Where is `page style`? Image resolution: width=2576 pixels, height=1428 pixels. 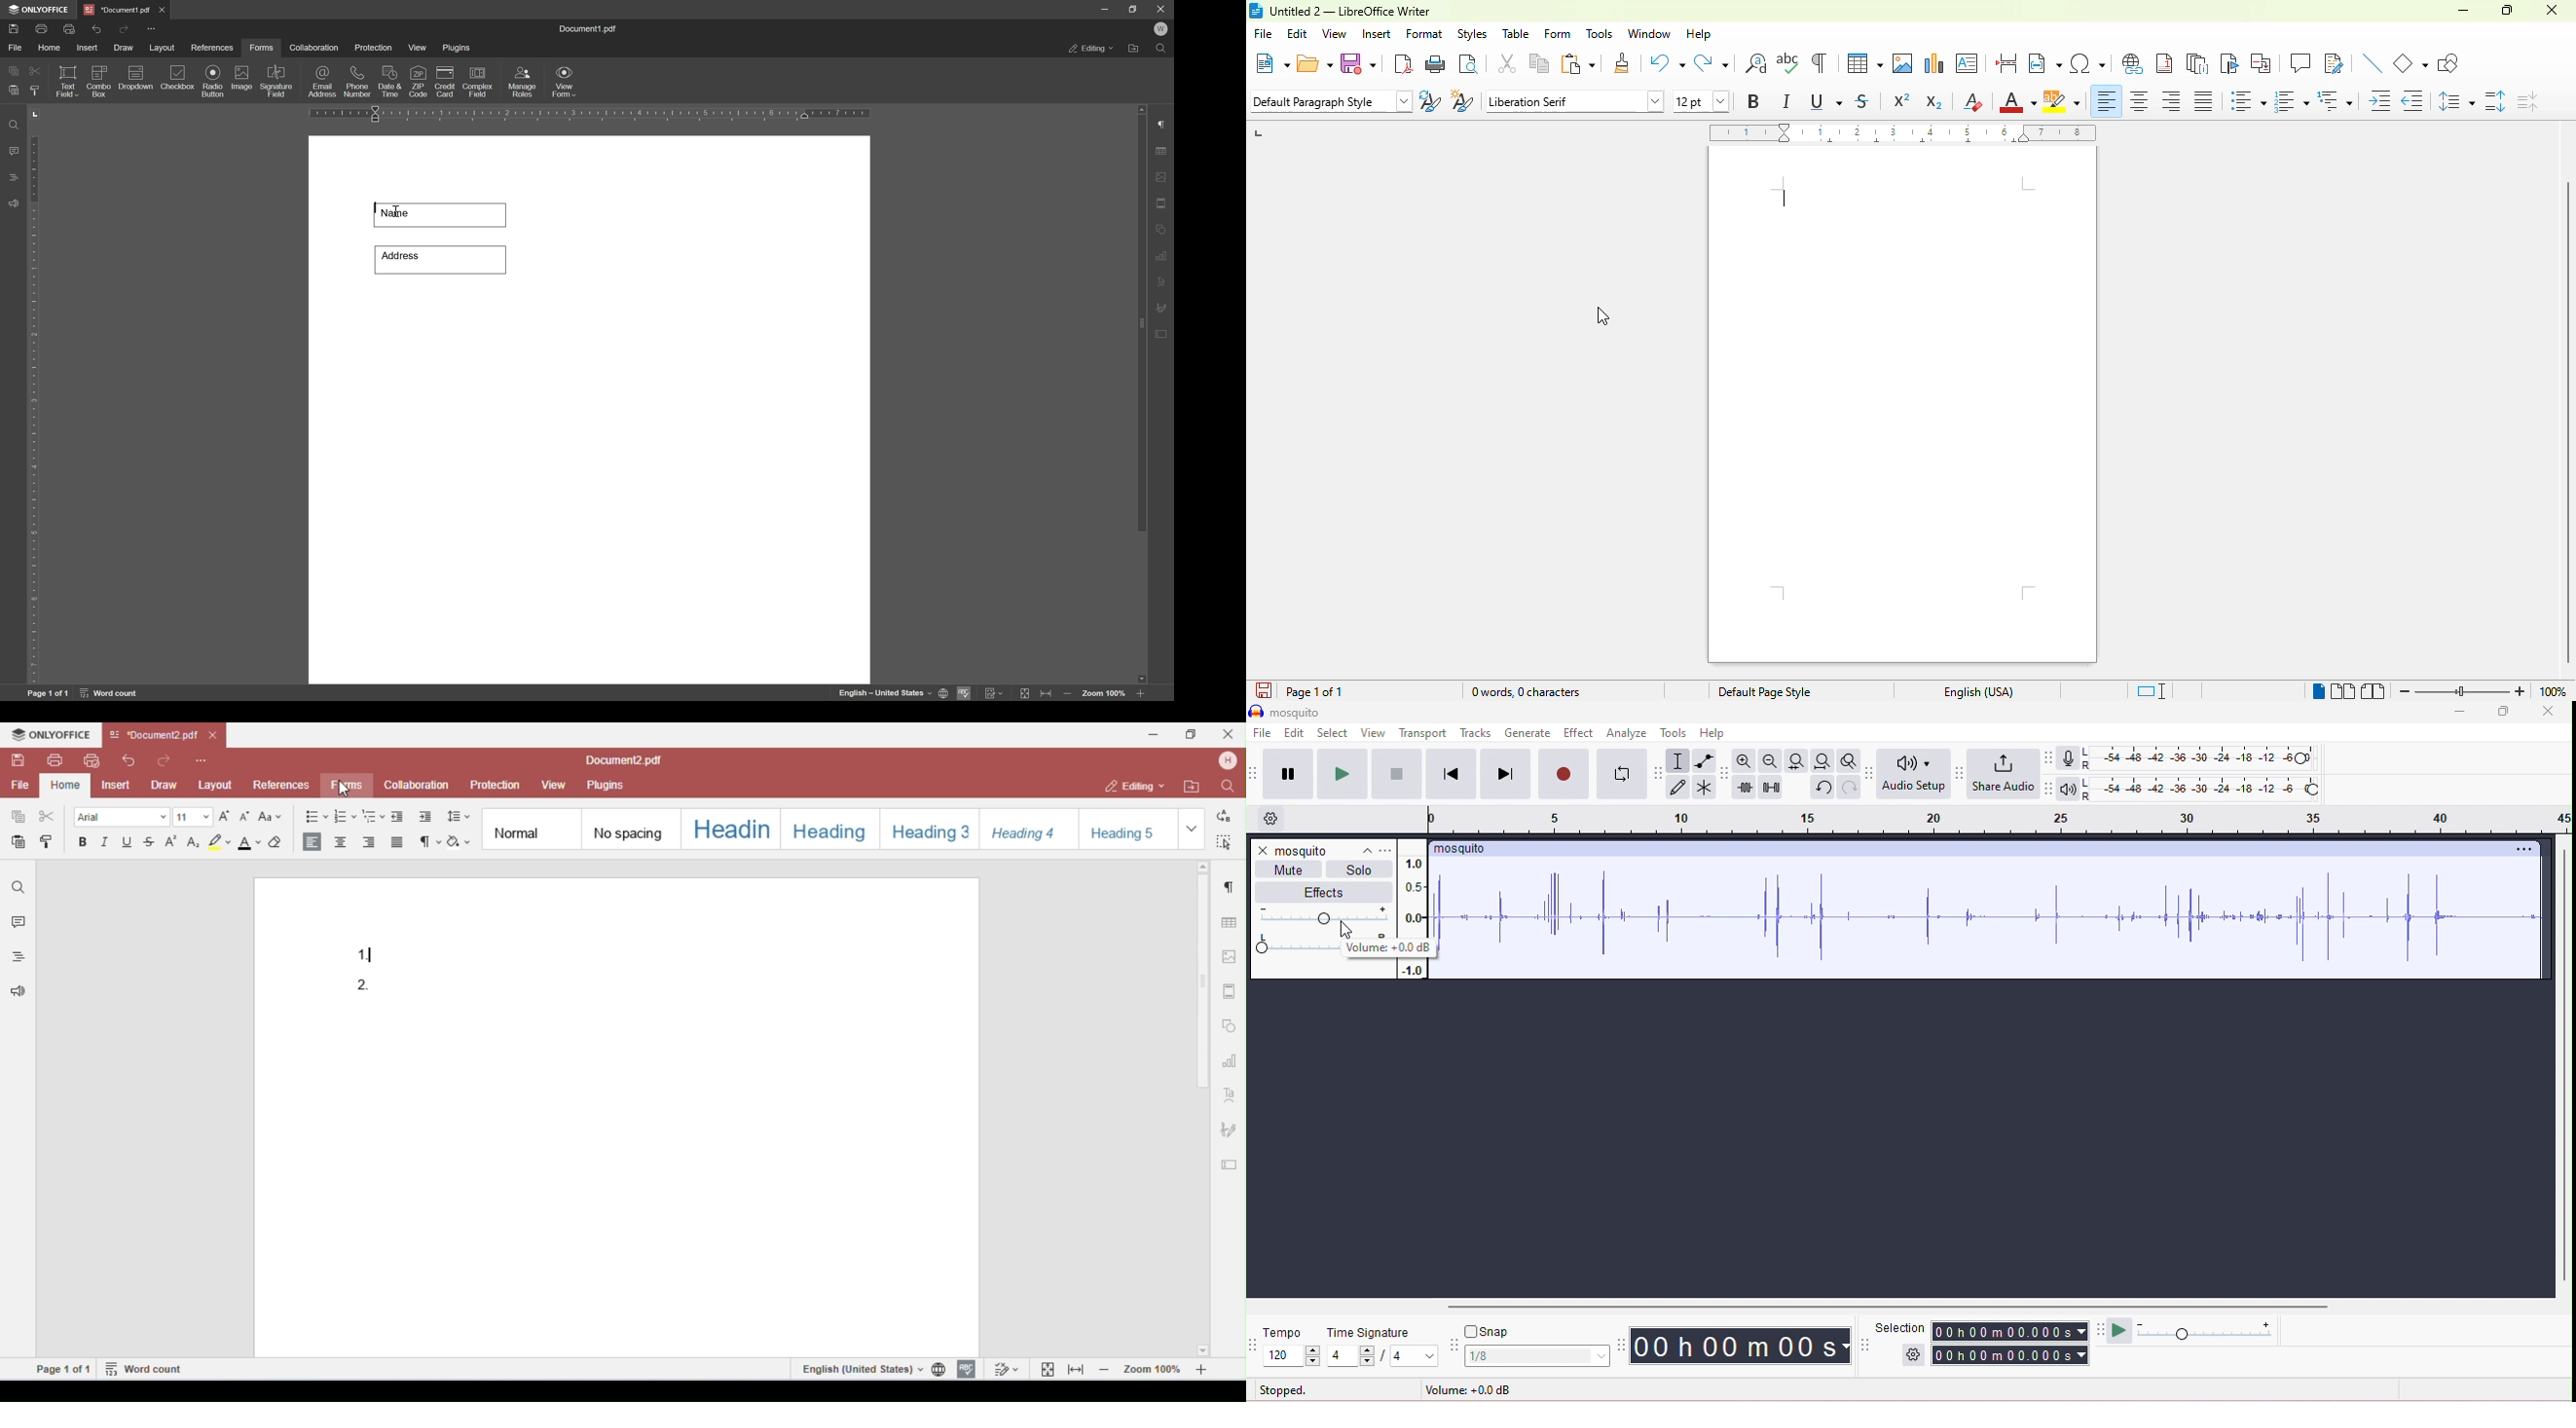 page style is located at coordinates (1763, 691).